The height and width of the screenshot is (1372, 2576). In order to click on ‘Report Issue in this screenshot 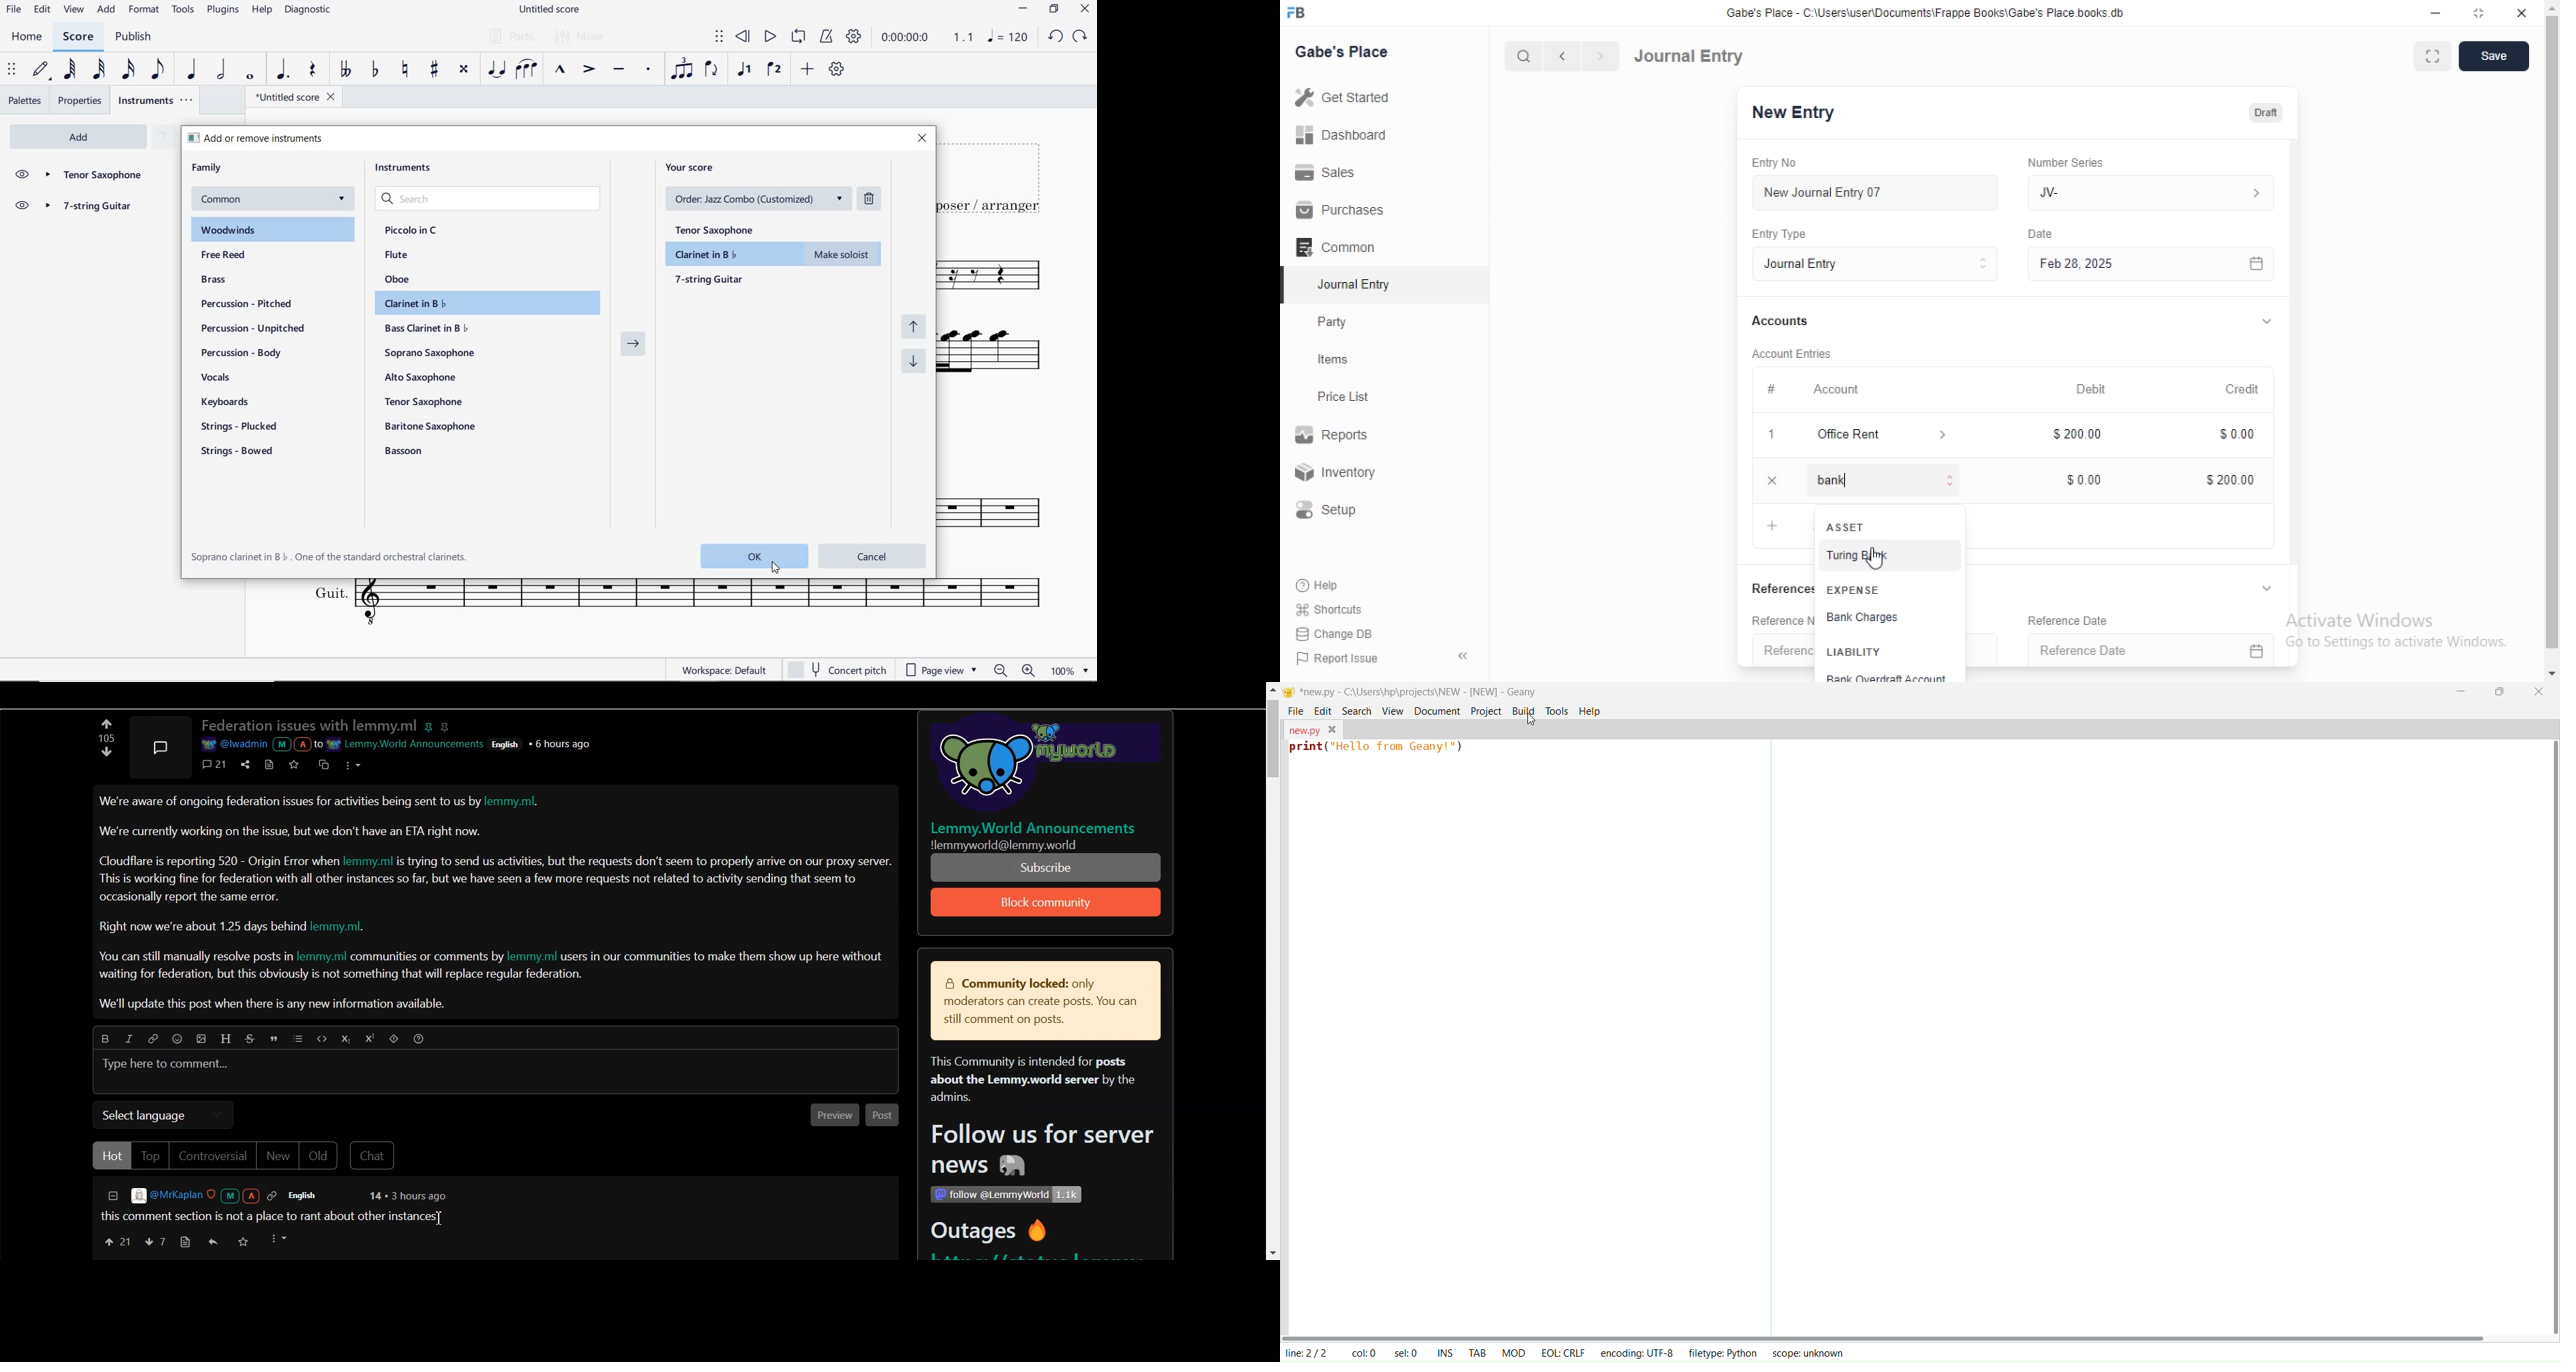, I will do `click(1335, 658)`.